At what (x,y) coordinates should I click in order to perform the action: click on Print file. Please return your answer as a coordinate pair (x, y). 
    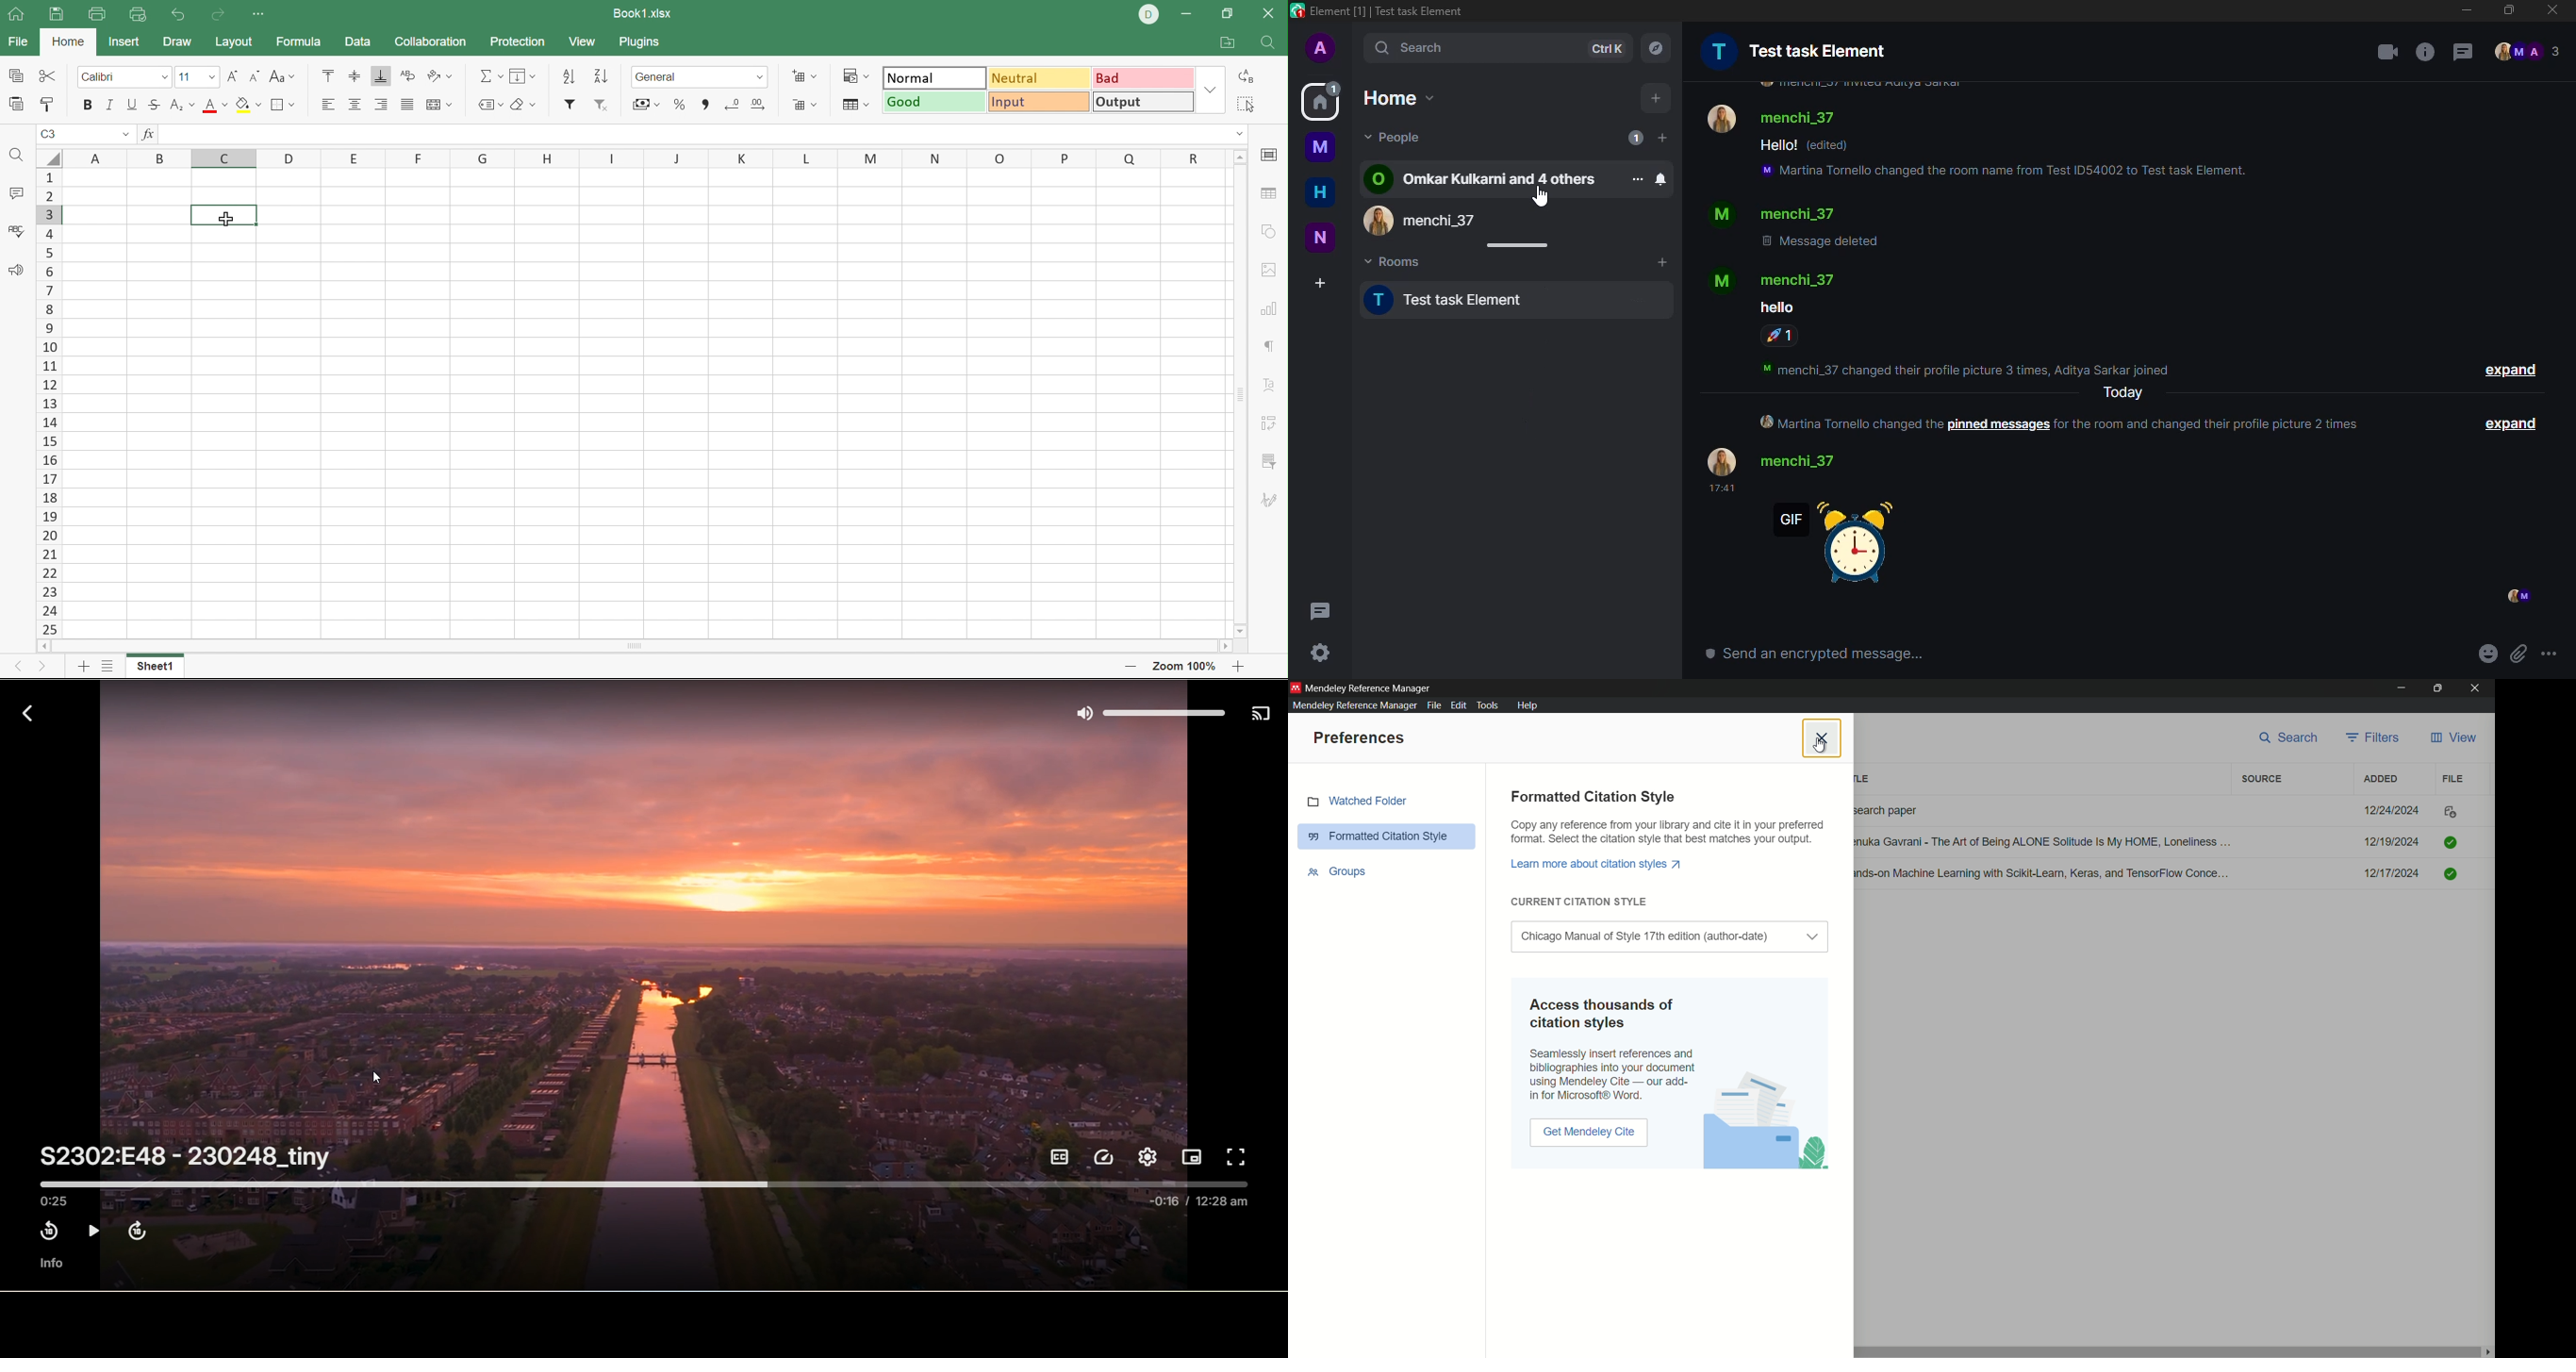
    Looking at the image, I should click on (97, 13).